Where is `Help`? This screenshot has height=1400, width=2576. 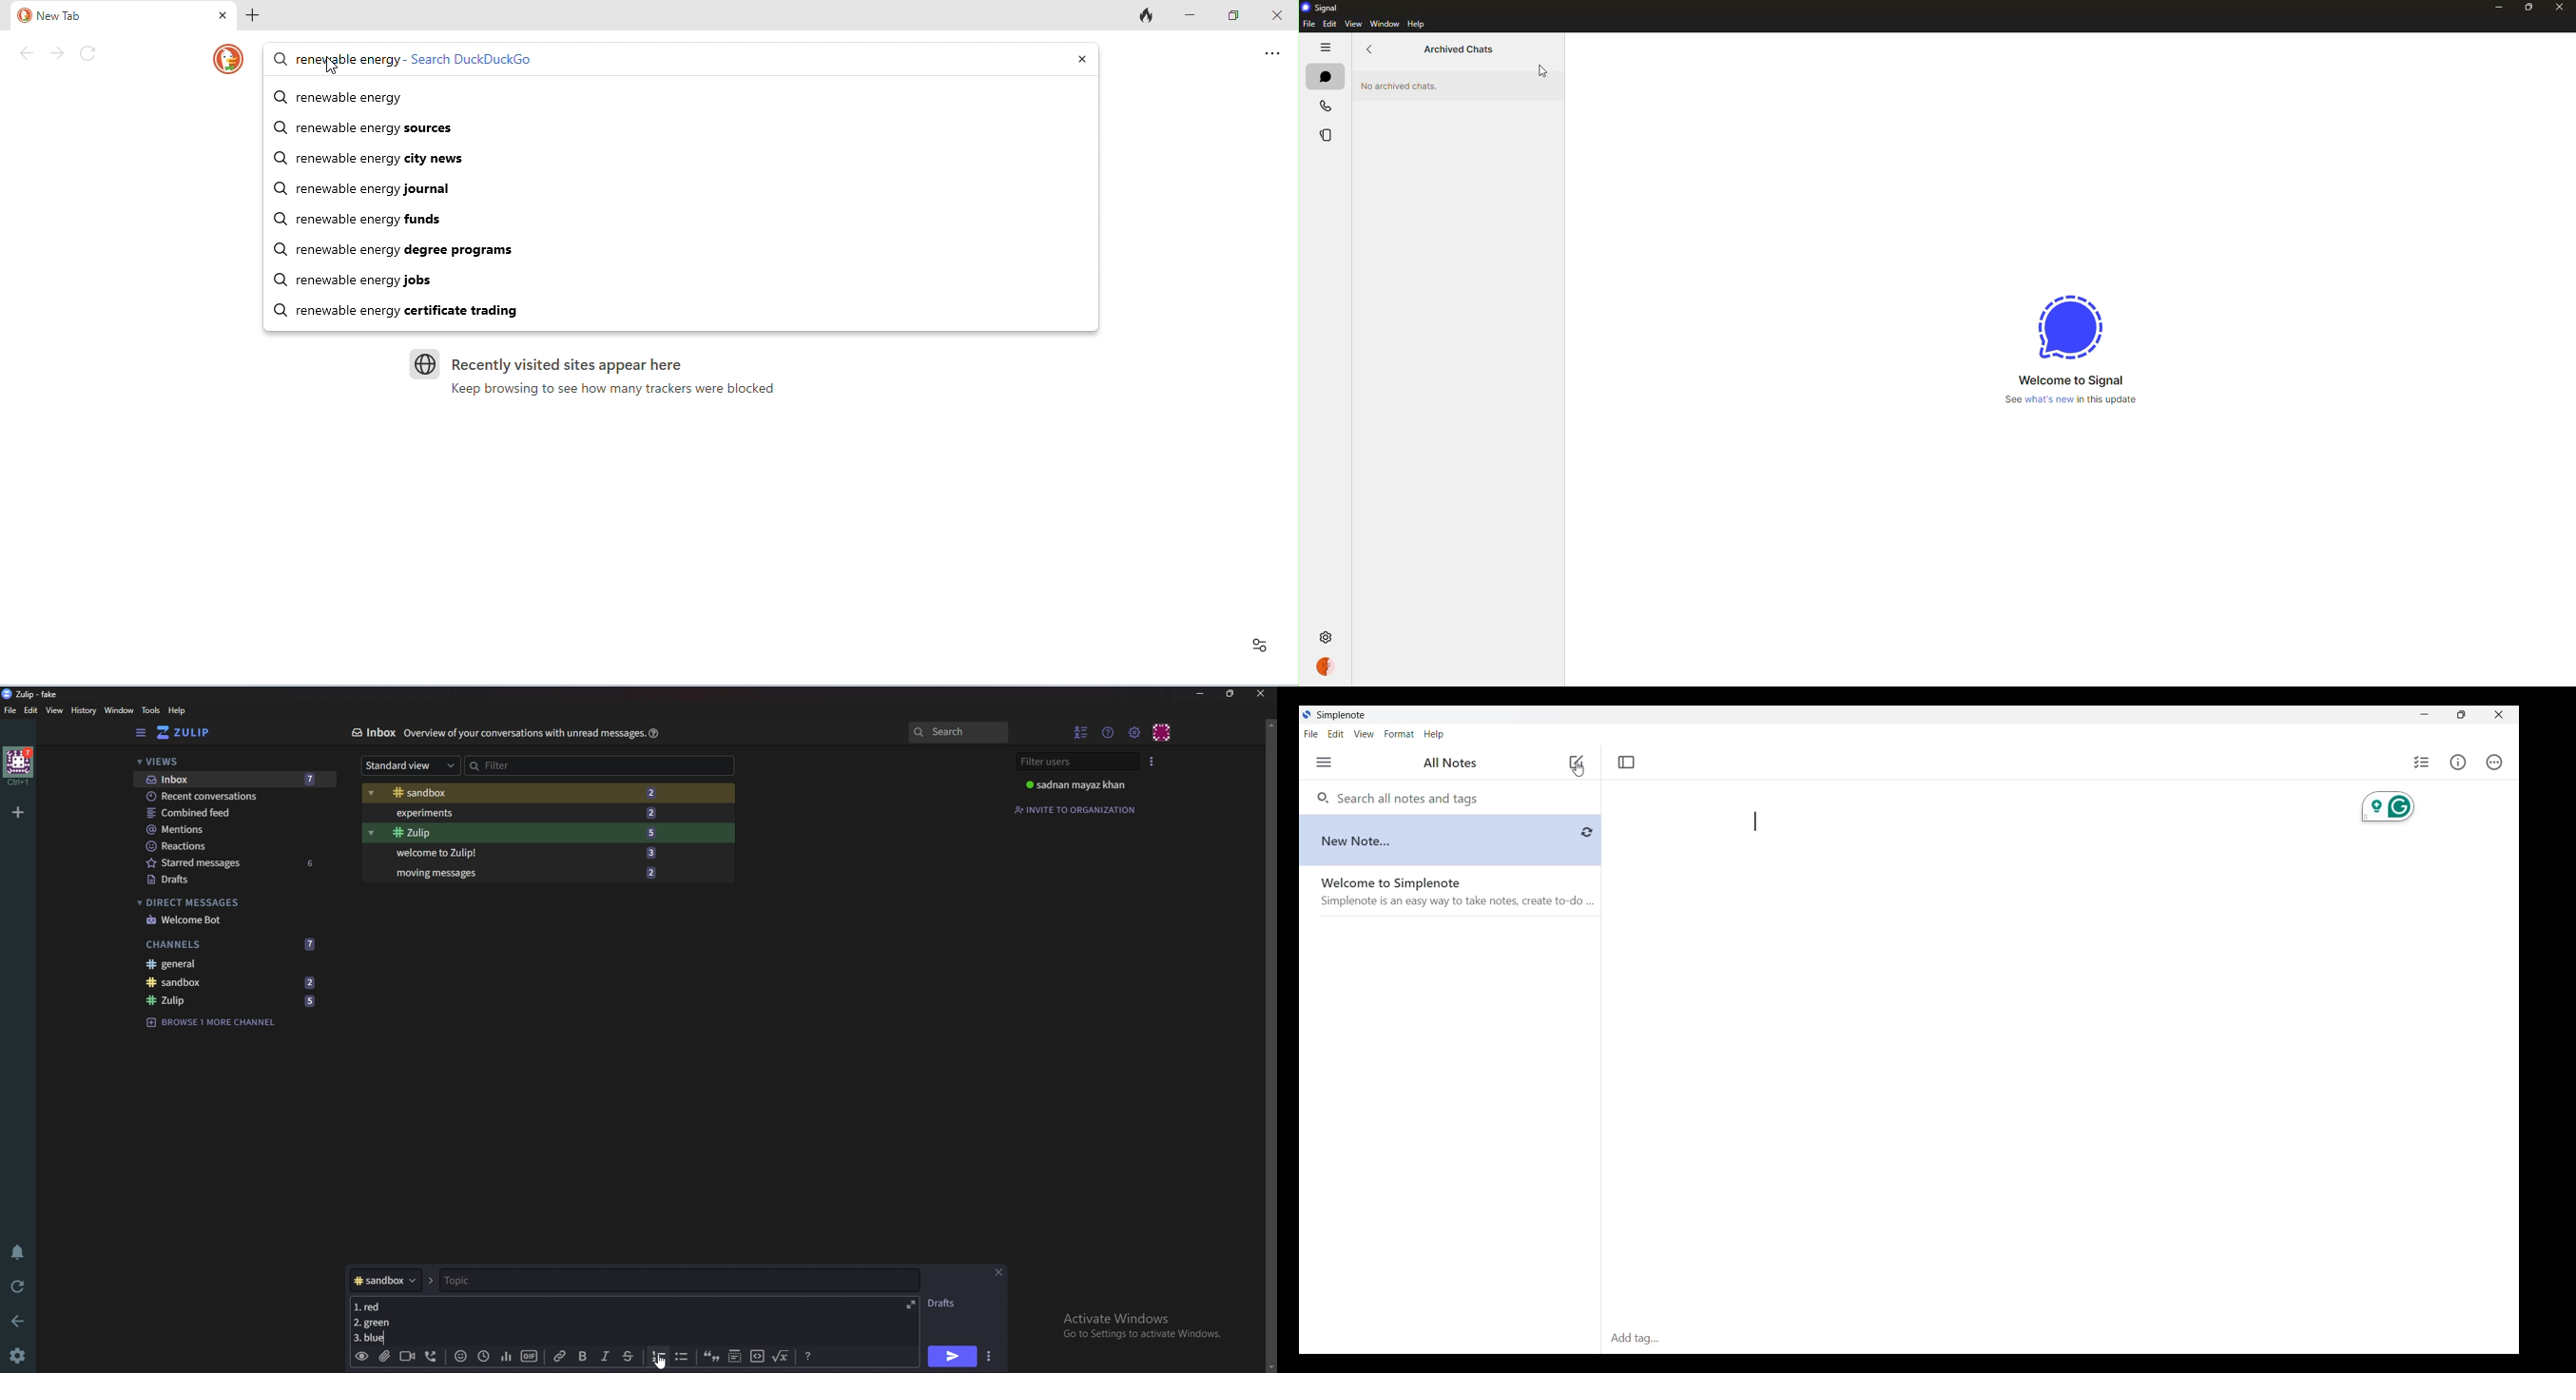 Help is located at coordinates (652, 733).